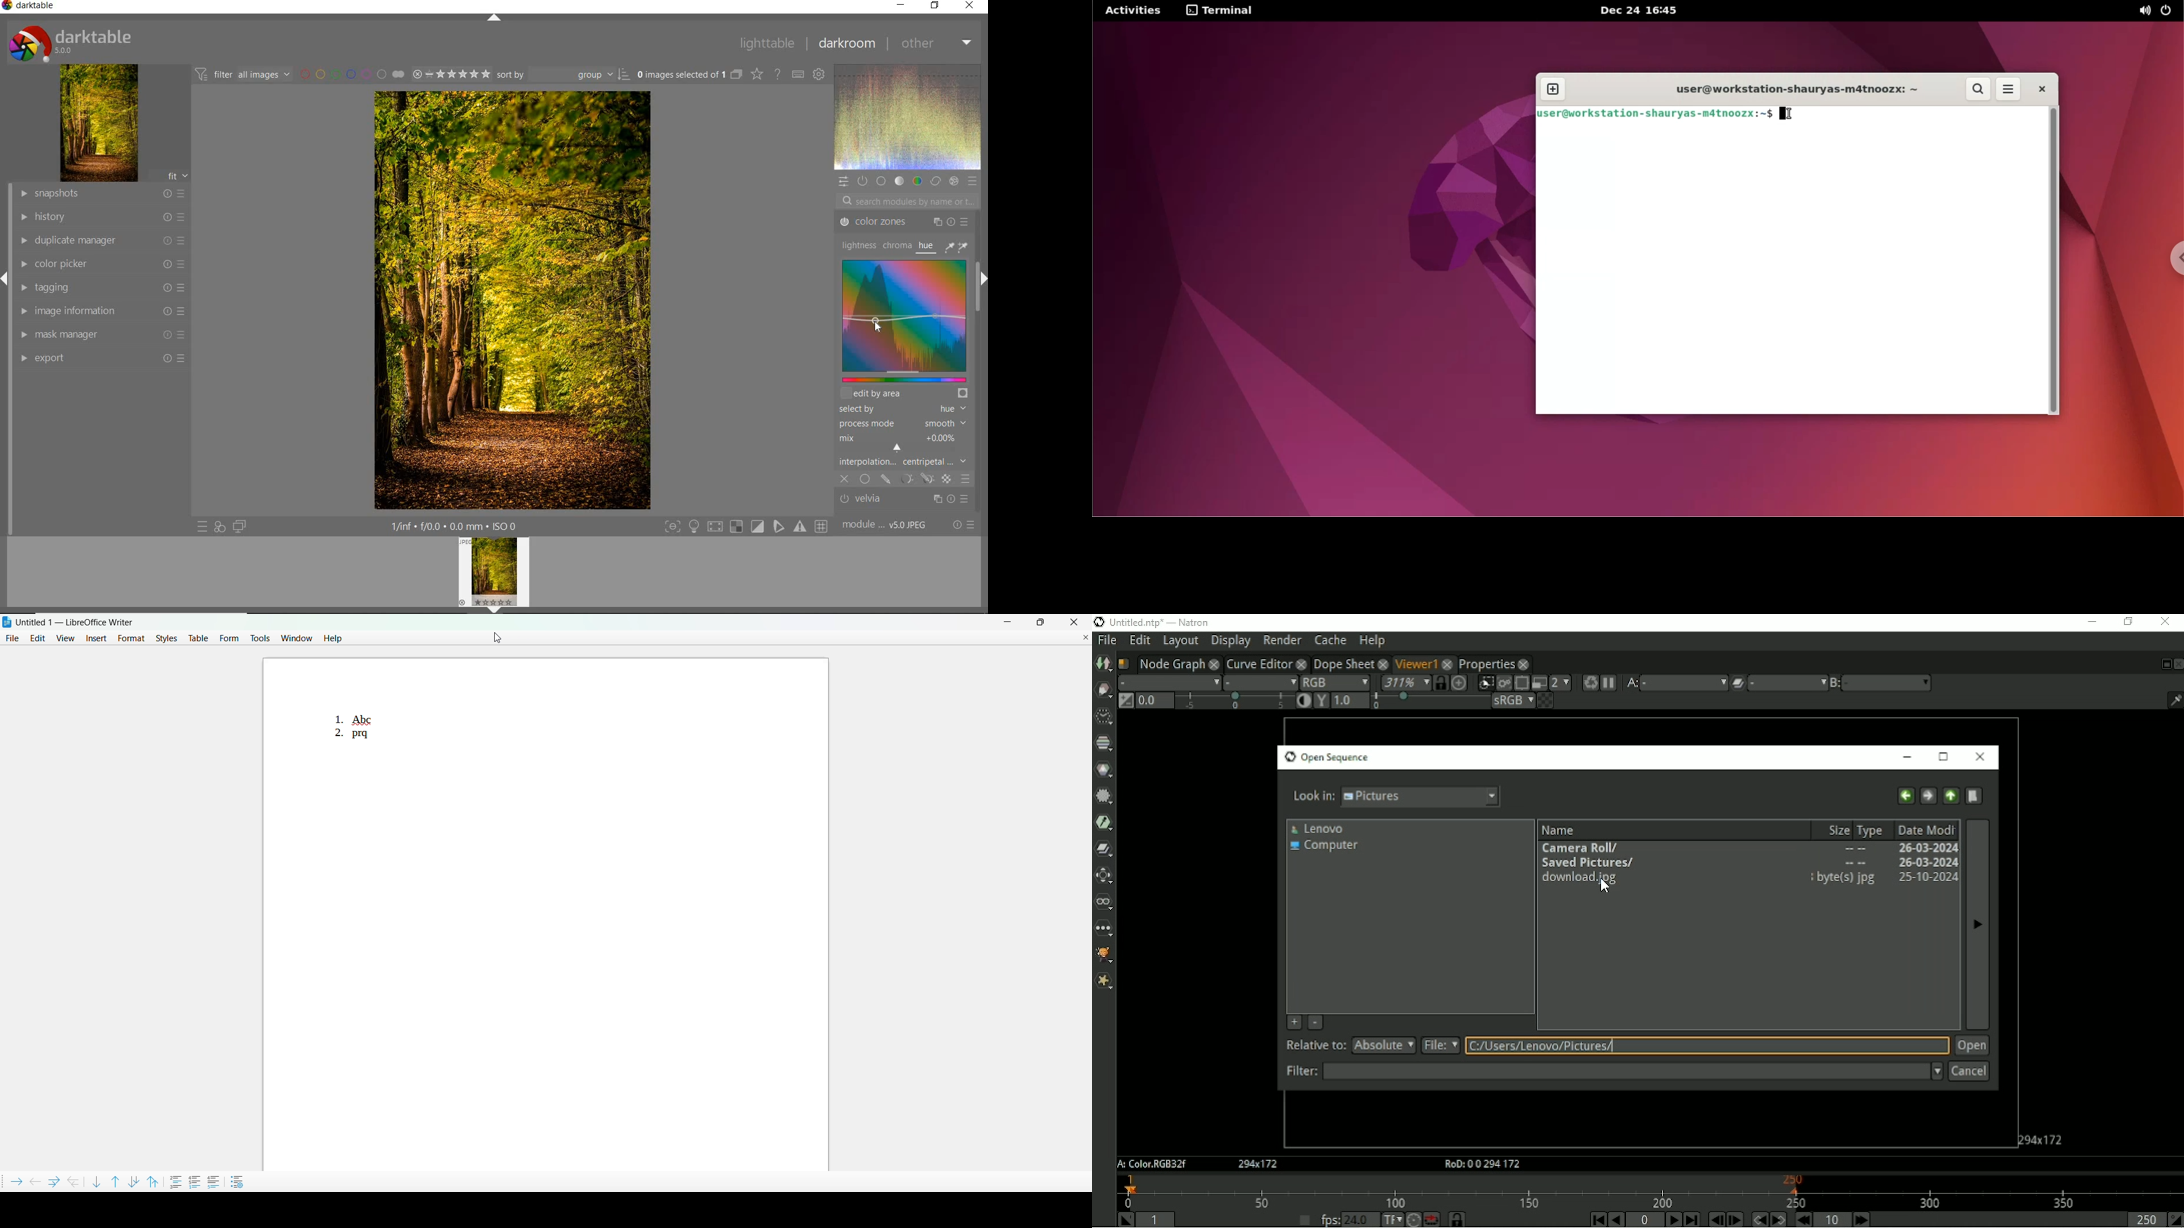 The width and height of the screenshot is (2184, 1232). Describe the element at coordinates (230, 637) in the screenshot. I see `form` at that location.